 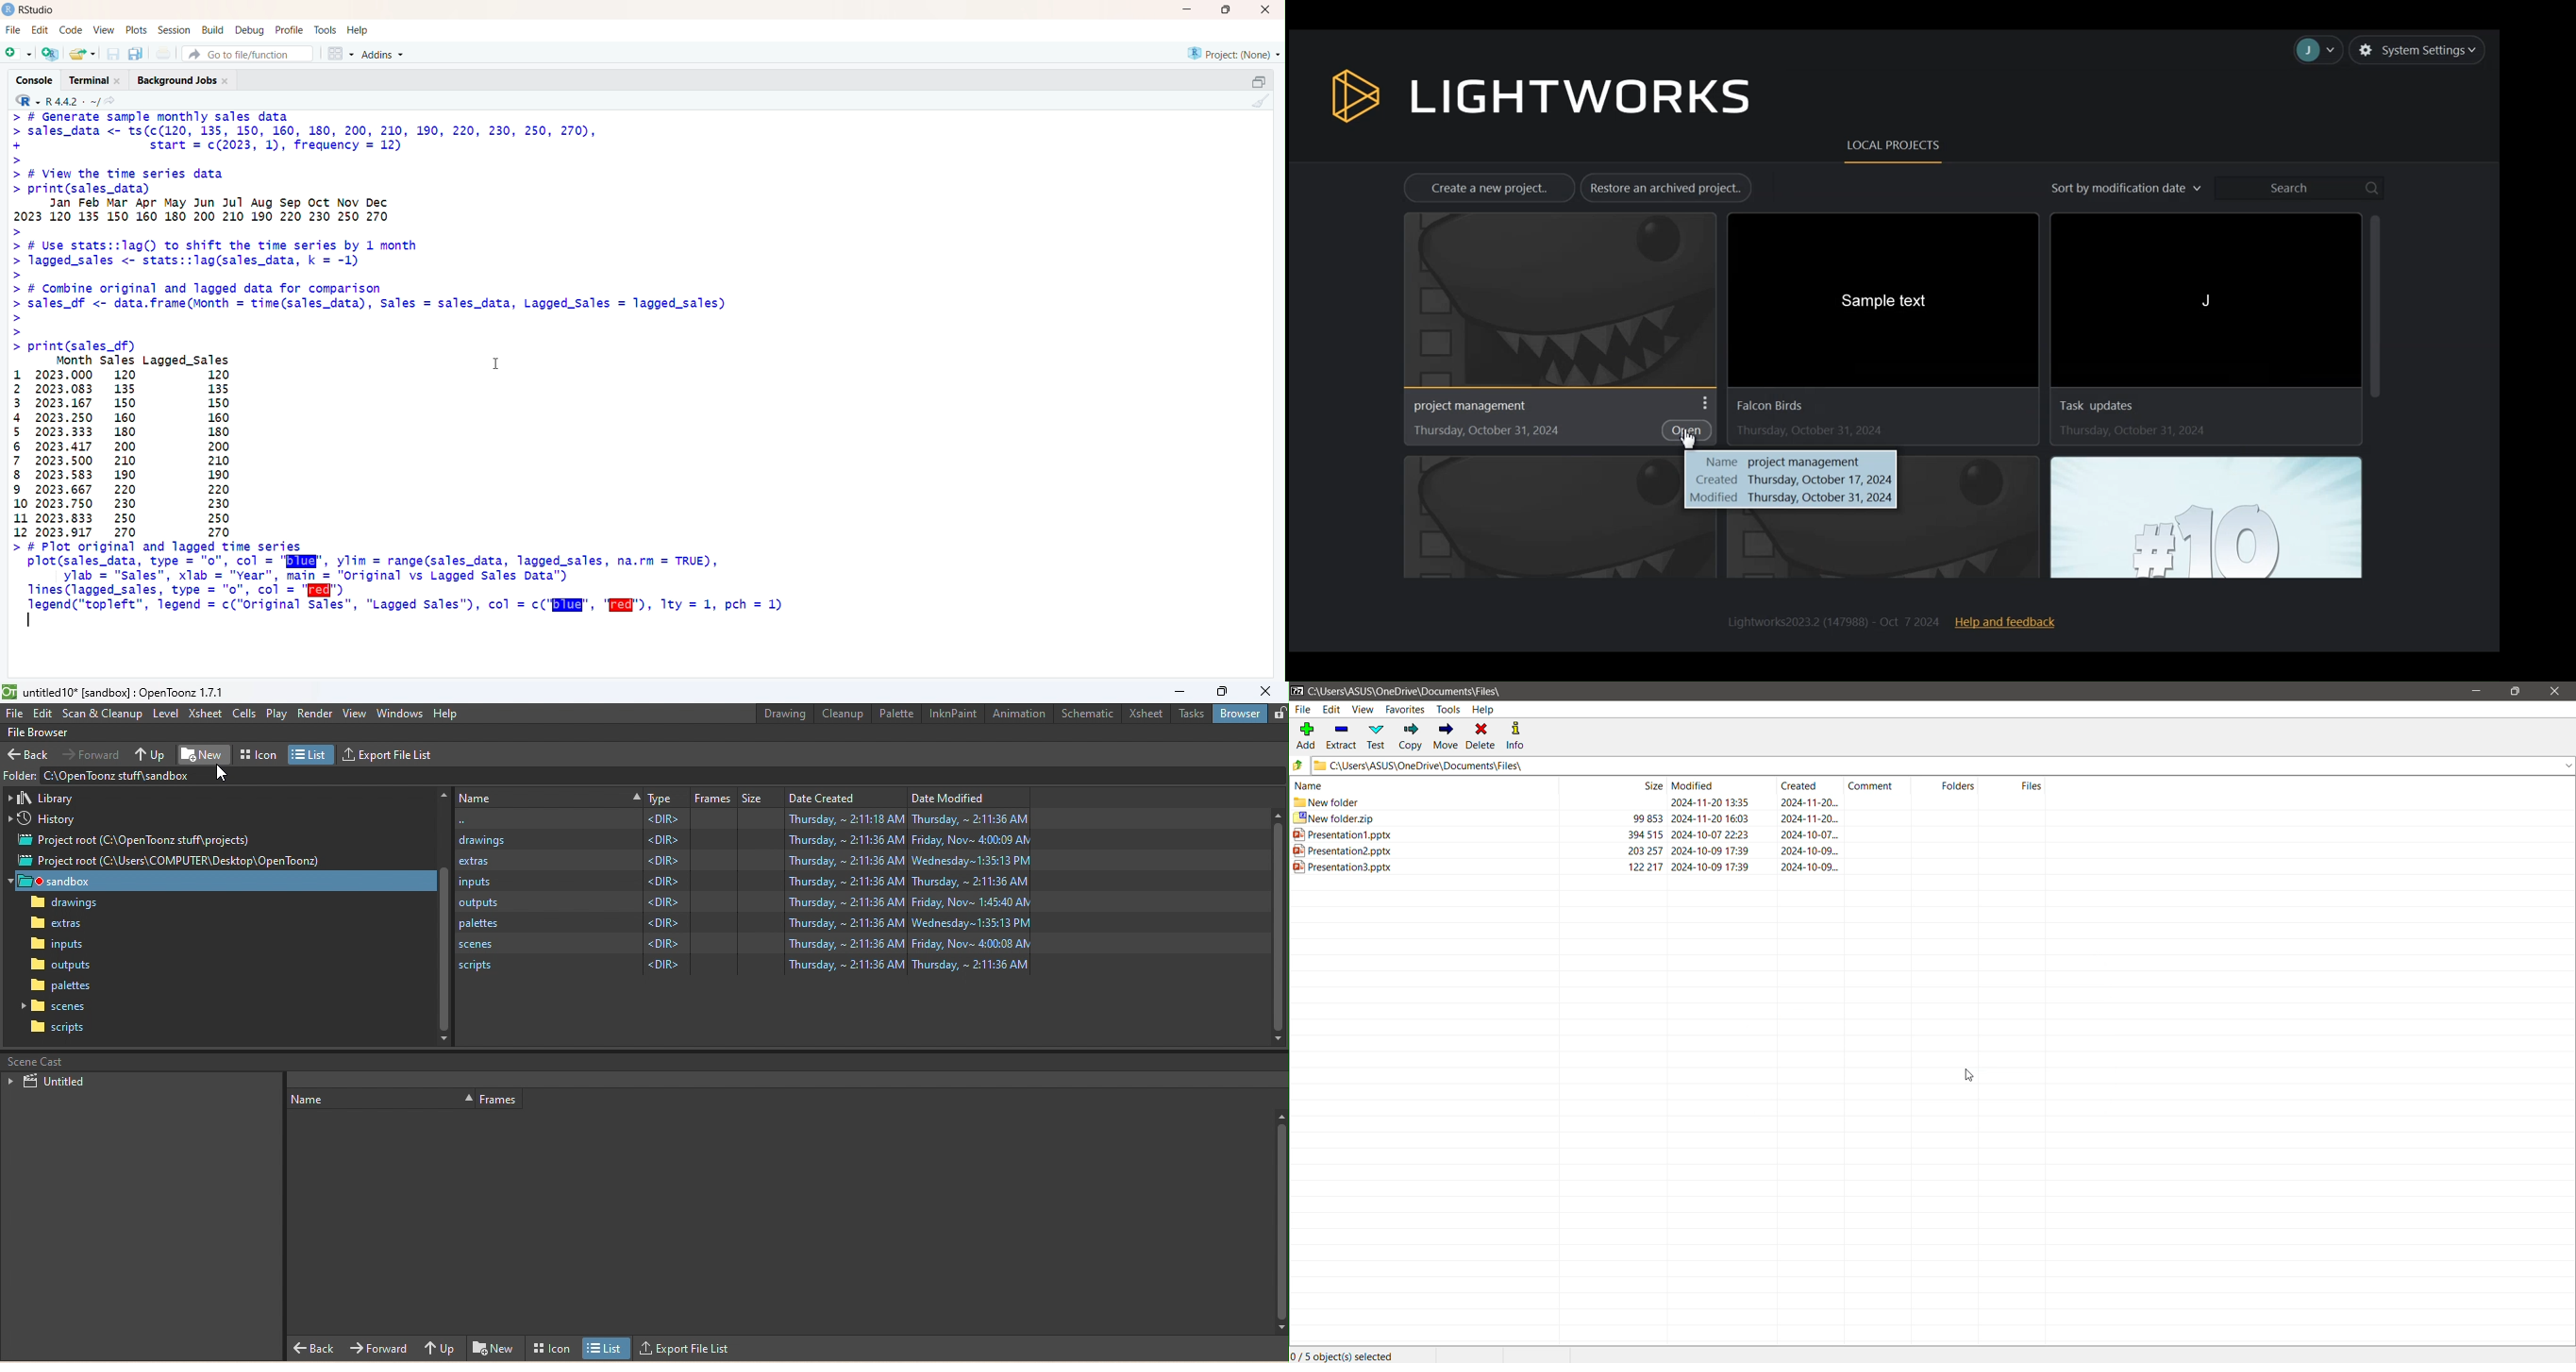 What do you see at coordinates (550, 1347) in the screenshot?
I see `Icon` at bounding box center [550, 1347].